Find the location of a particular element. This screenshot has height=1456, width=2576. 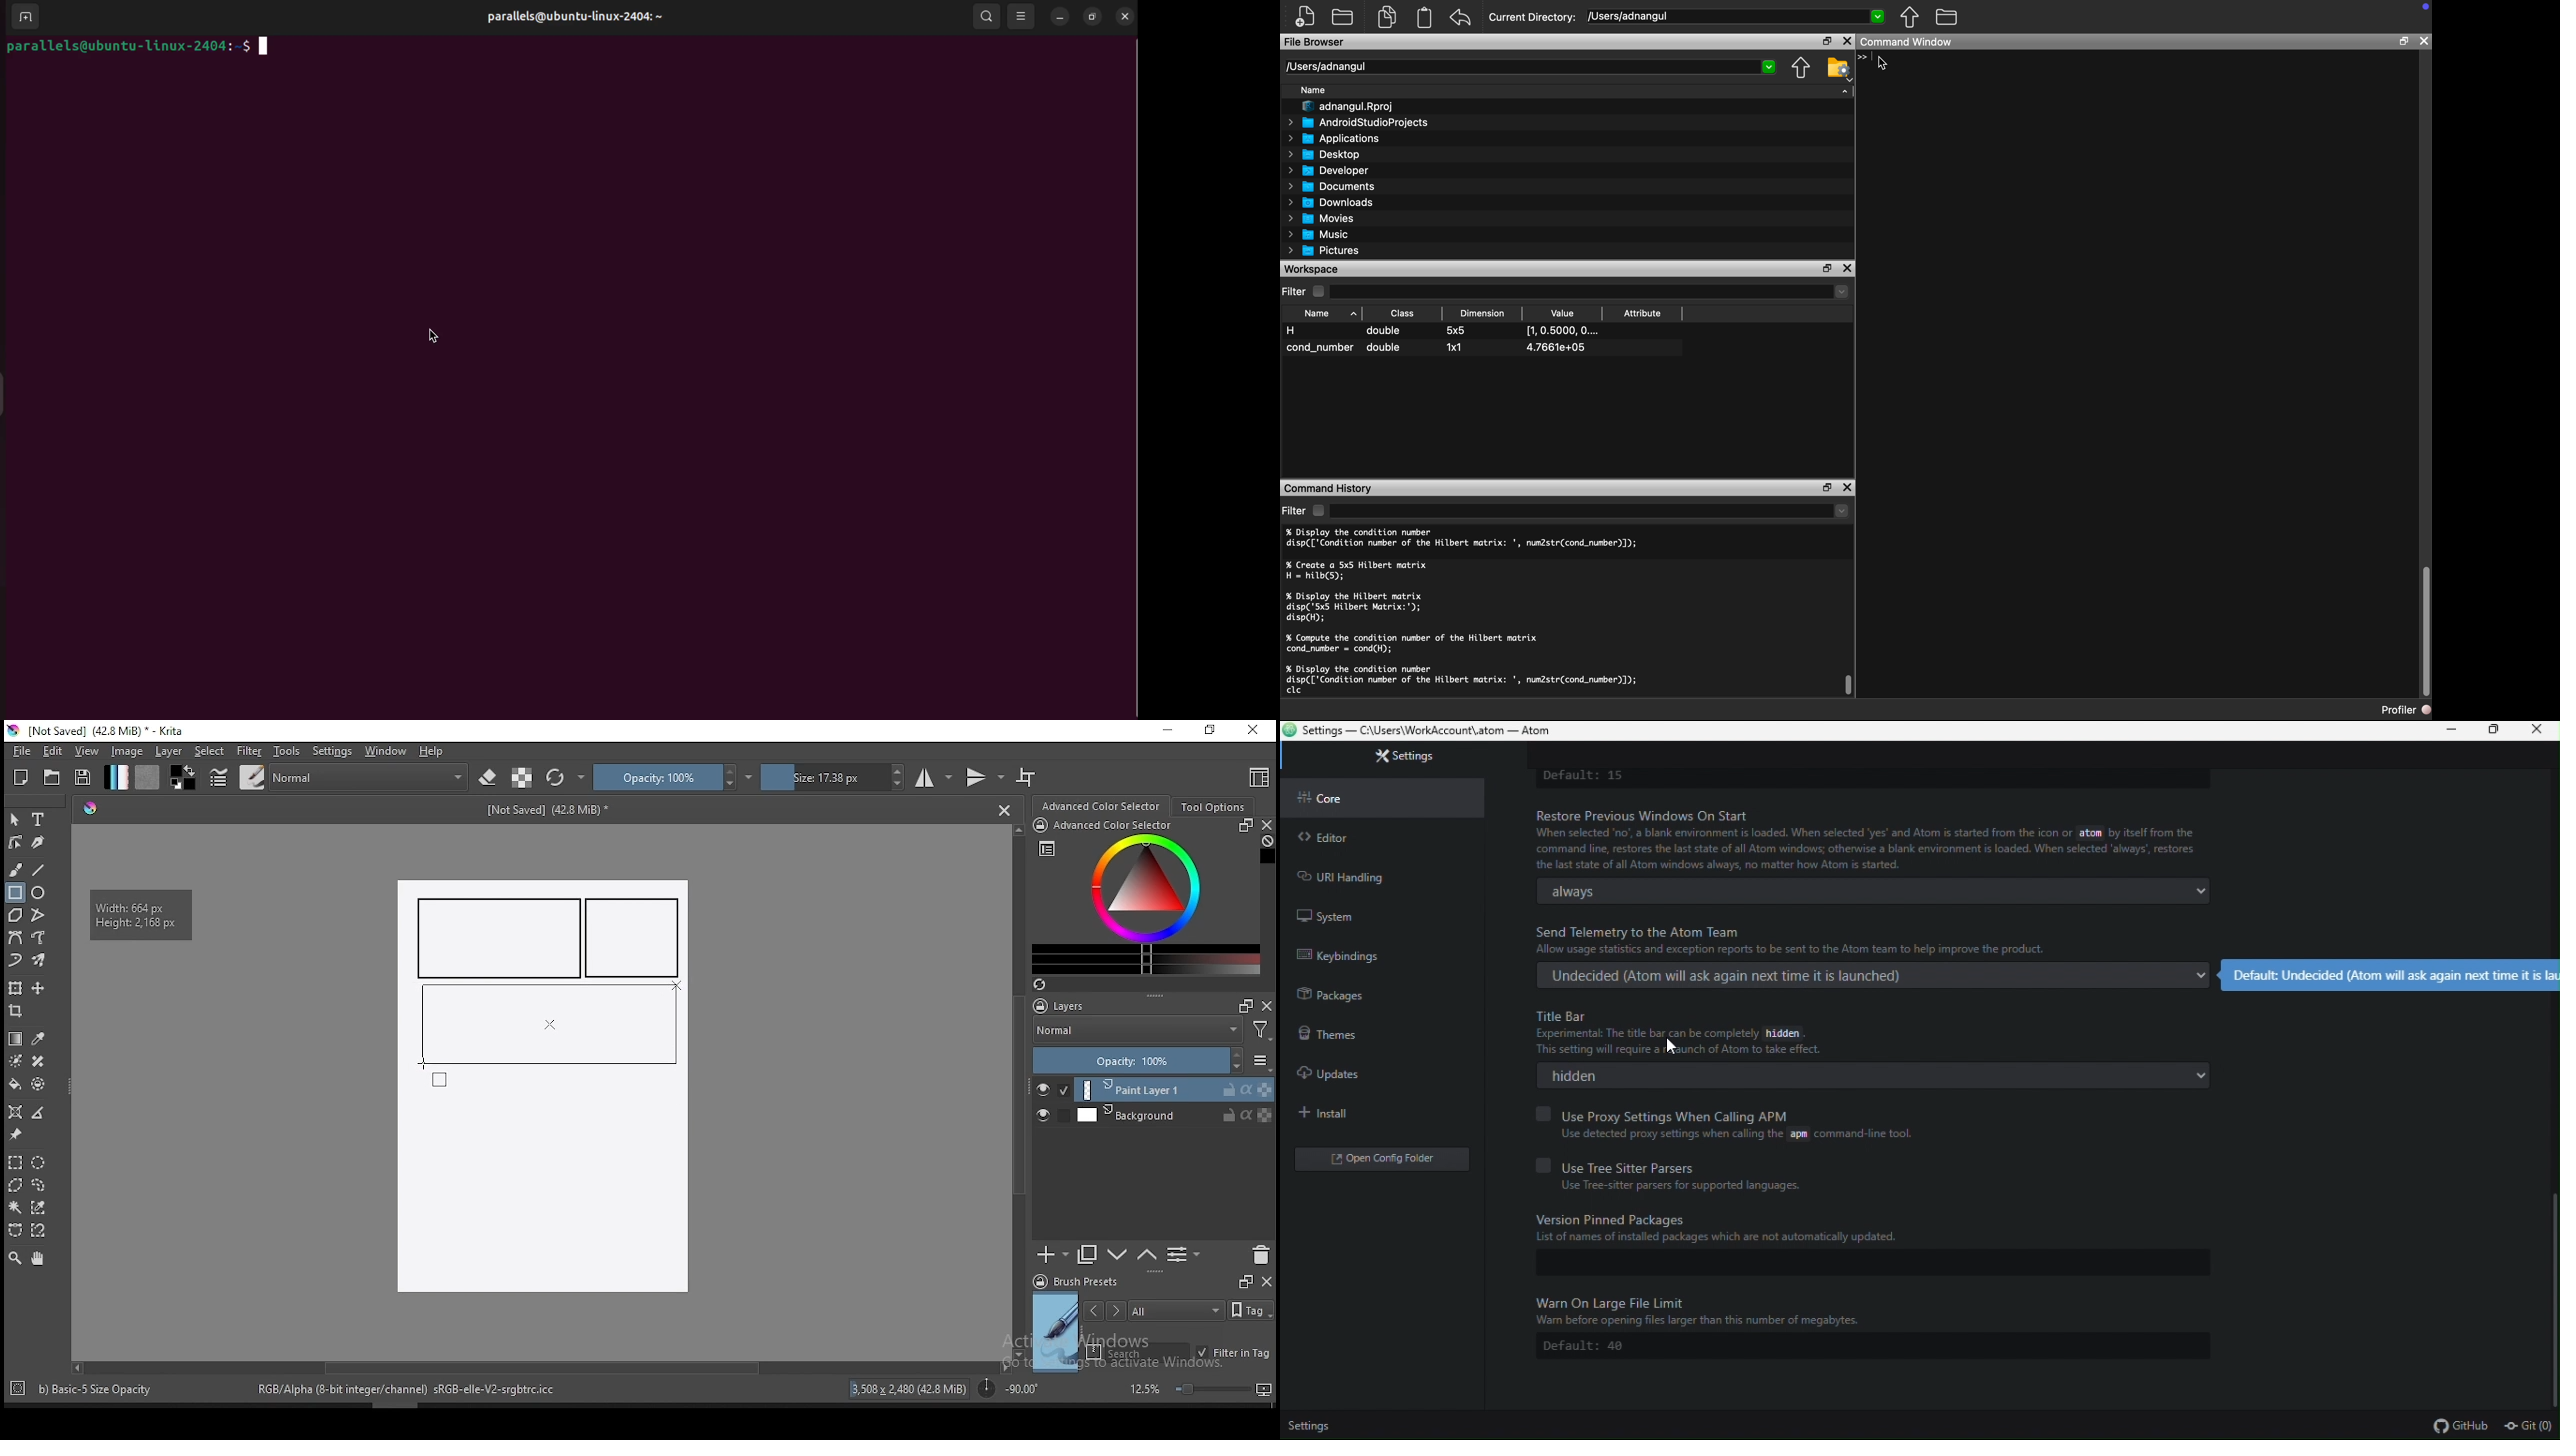

gradient fill is located at coordinates (116, 777).